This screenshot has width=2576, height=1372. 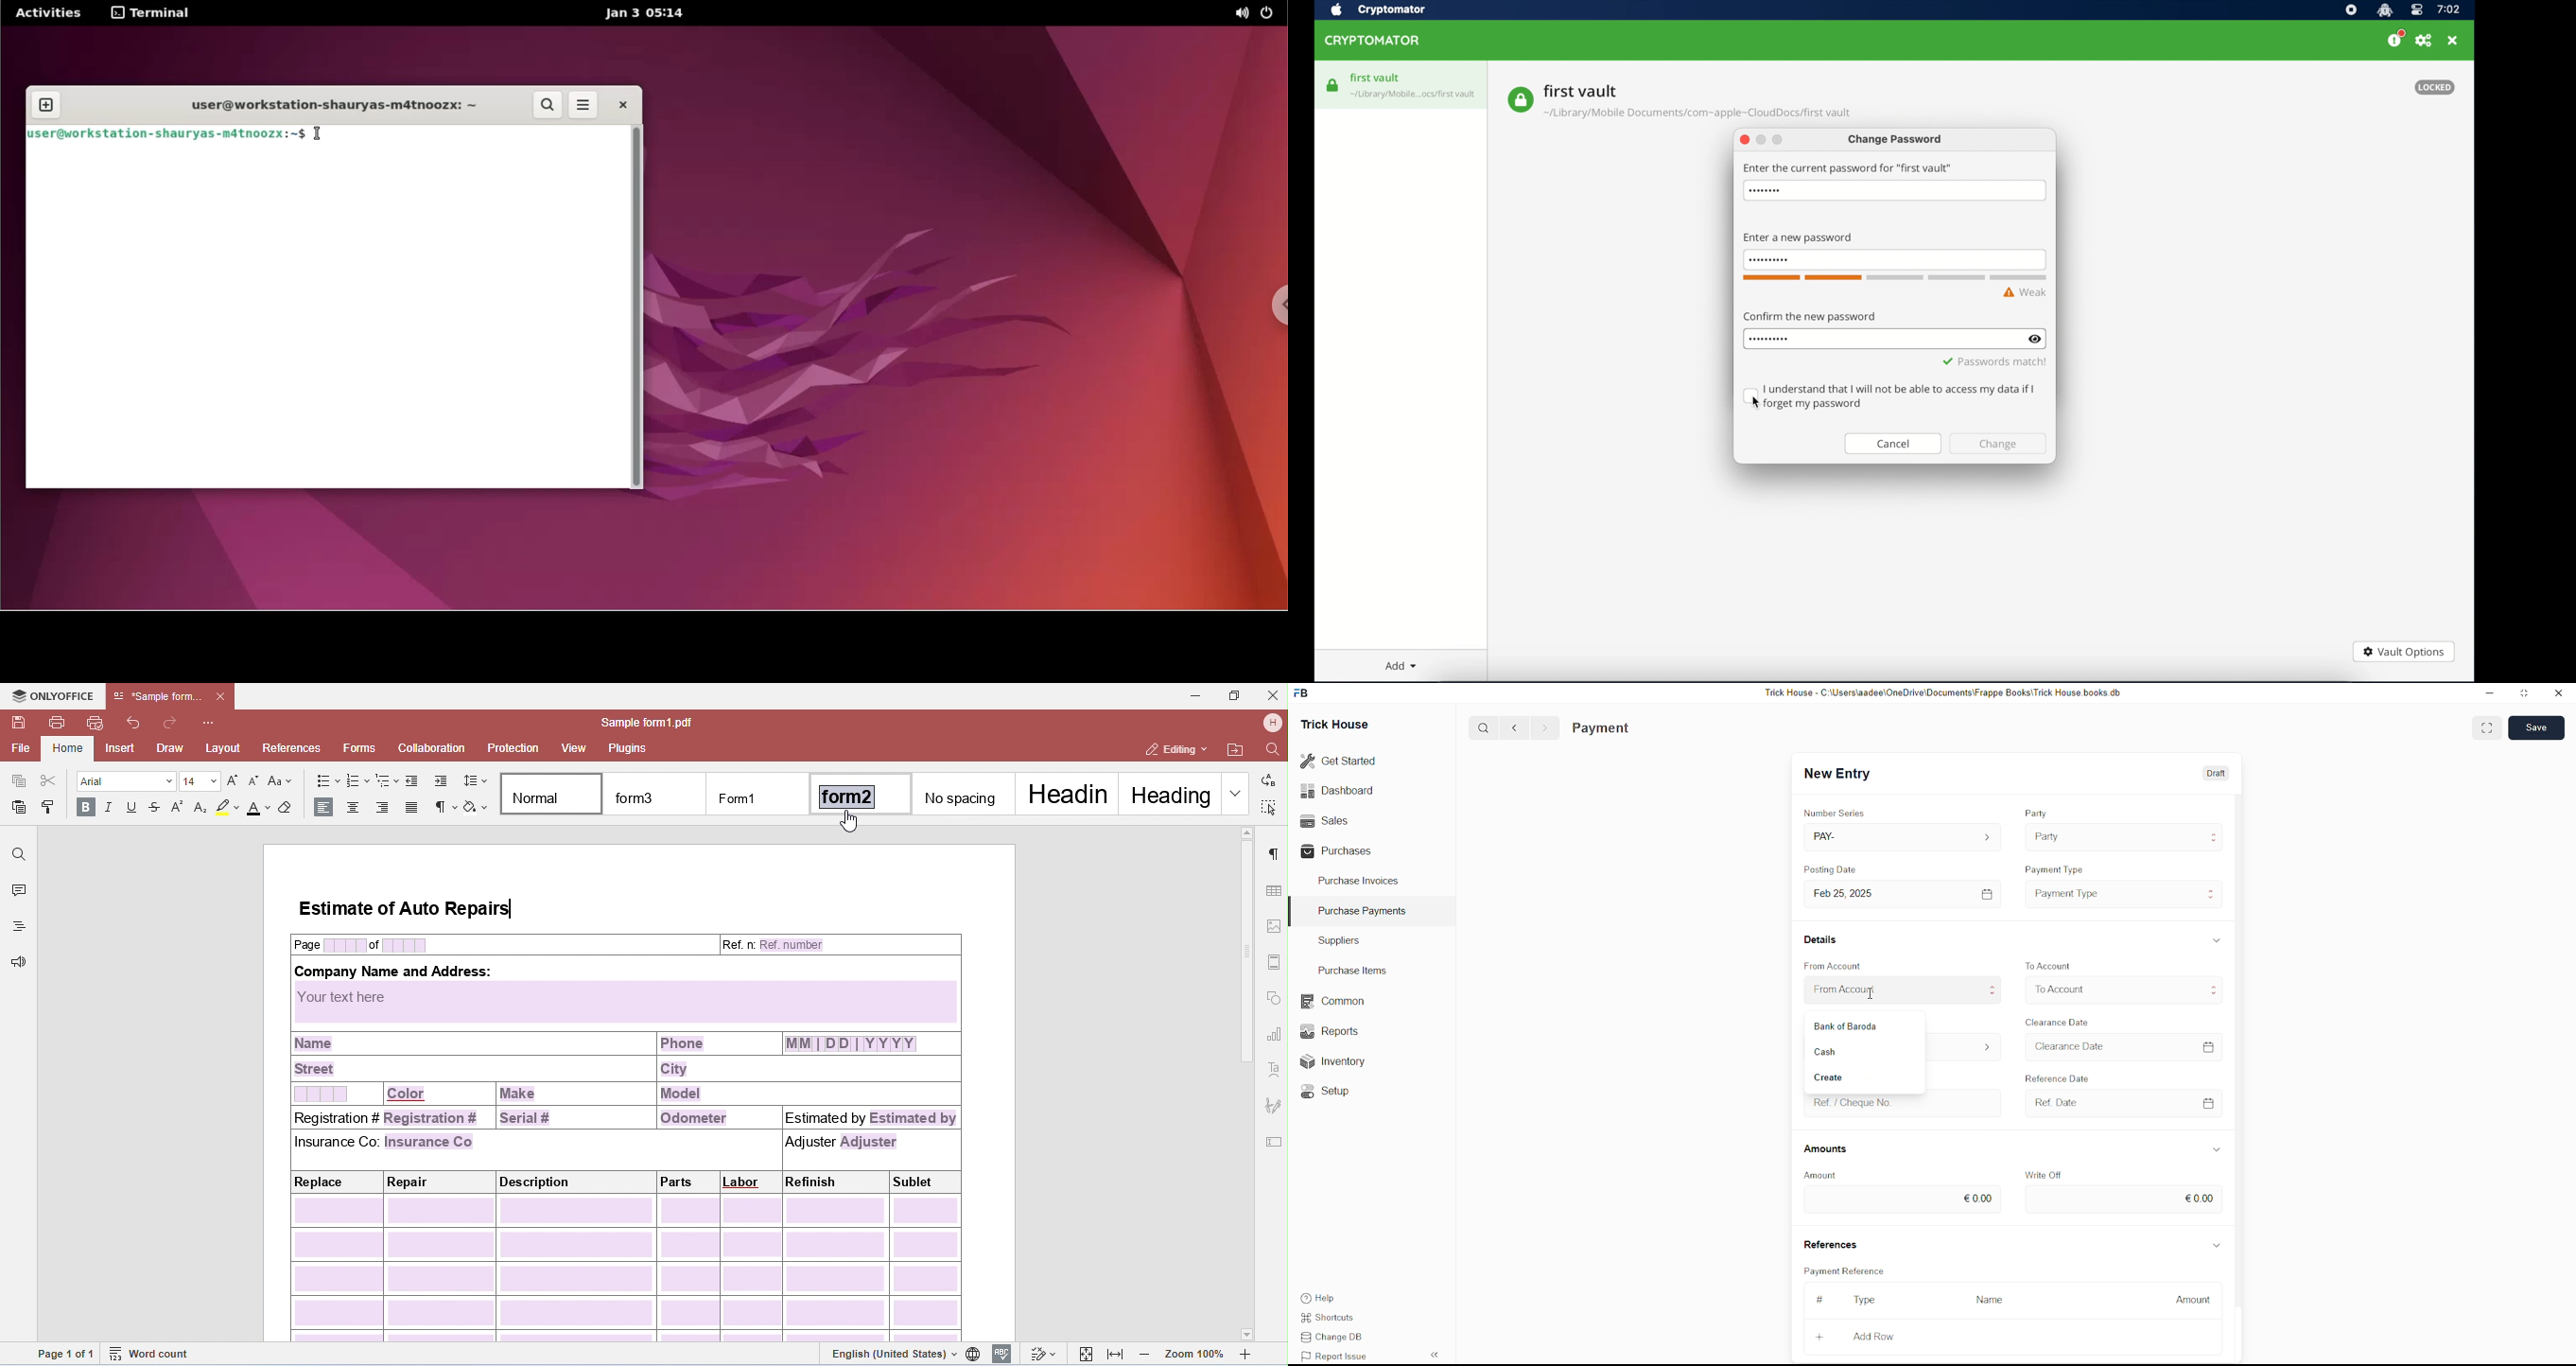 I want to click on EXPAND, so click(x=2489, y=727).